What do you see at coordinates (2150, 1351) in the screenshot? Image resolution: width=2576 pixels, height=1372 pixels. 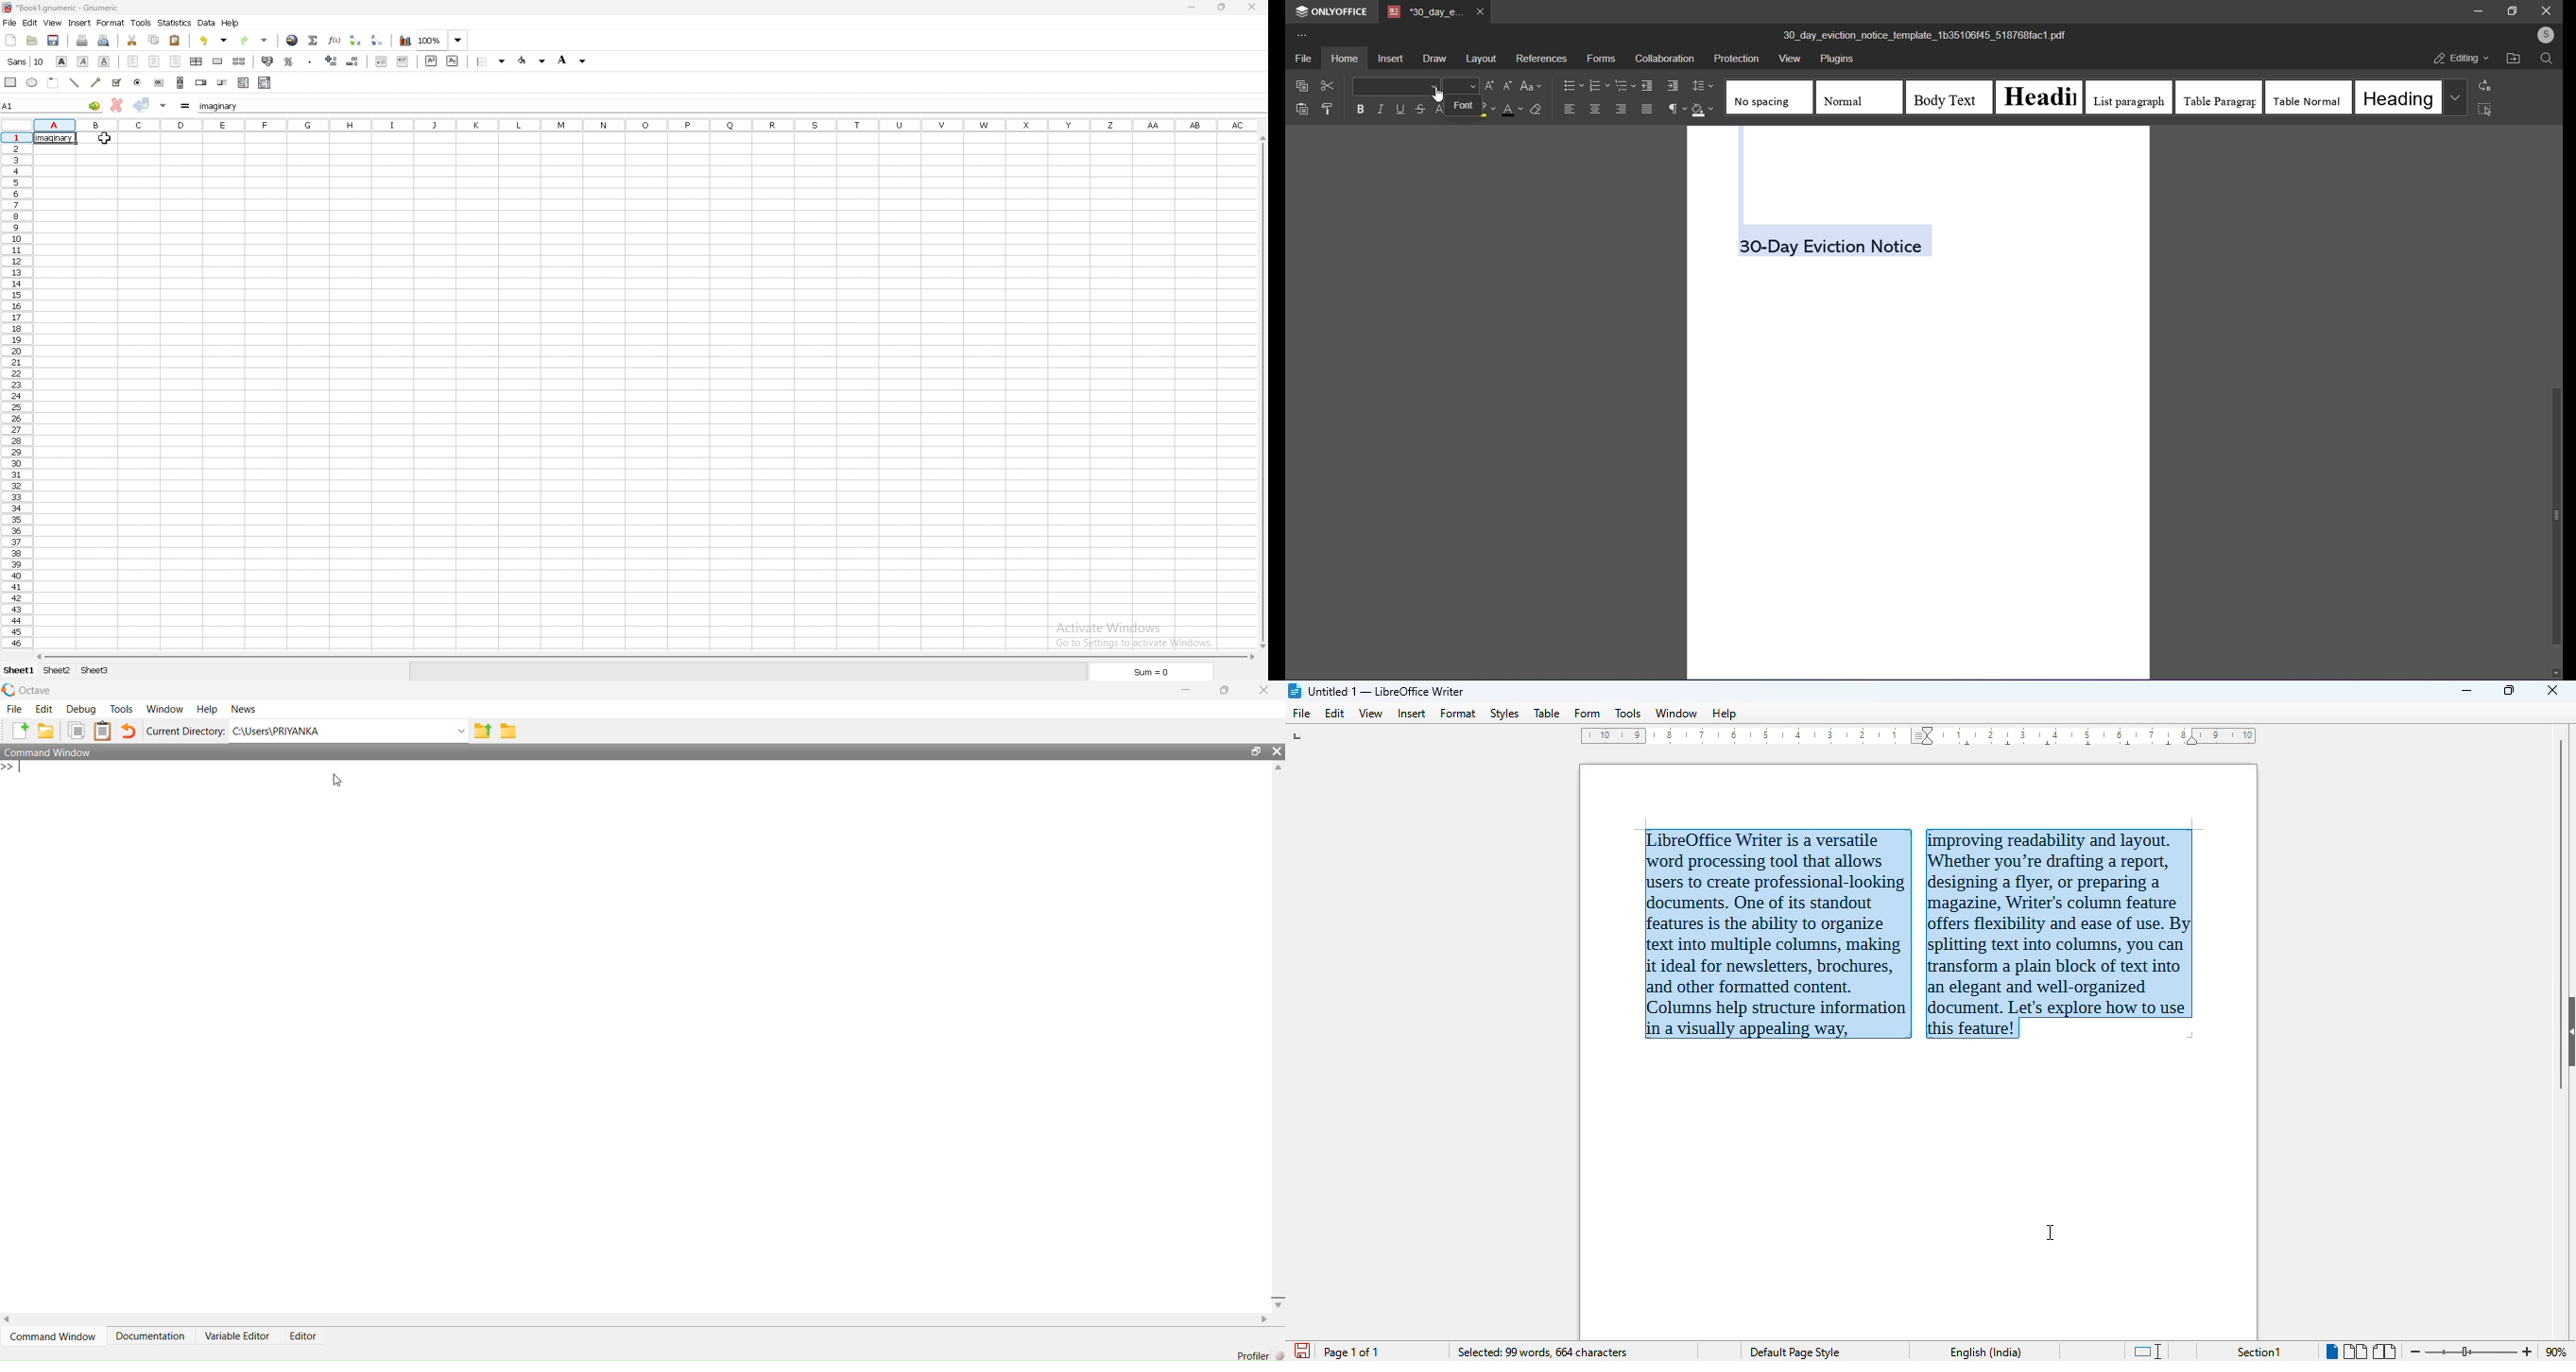 I see `standard selection` at bounding box center [2150, 1351].